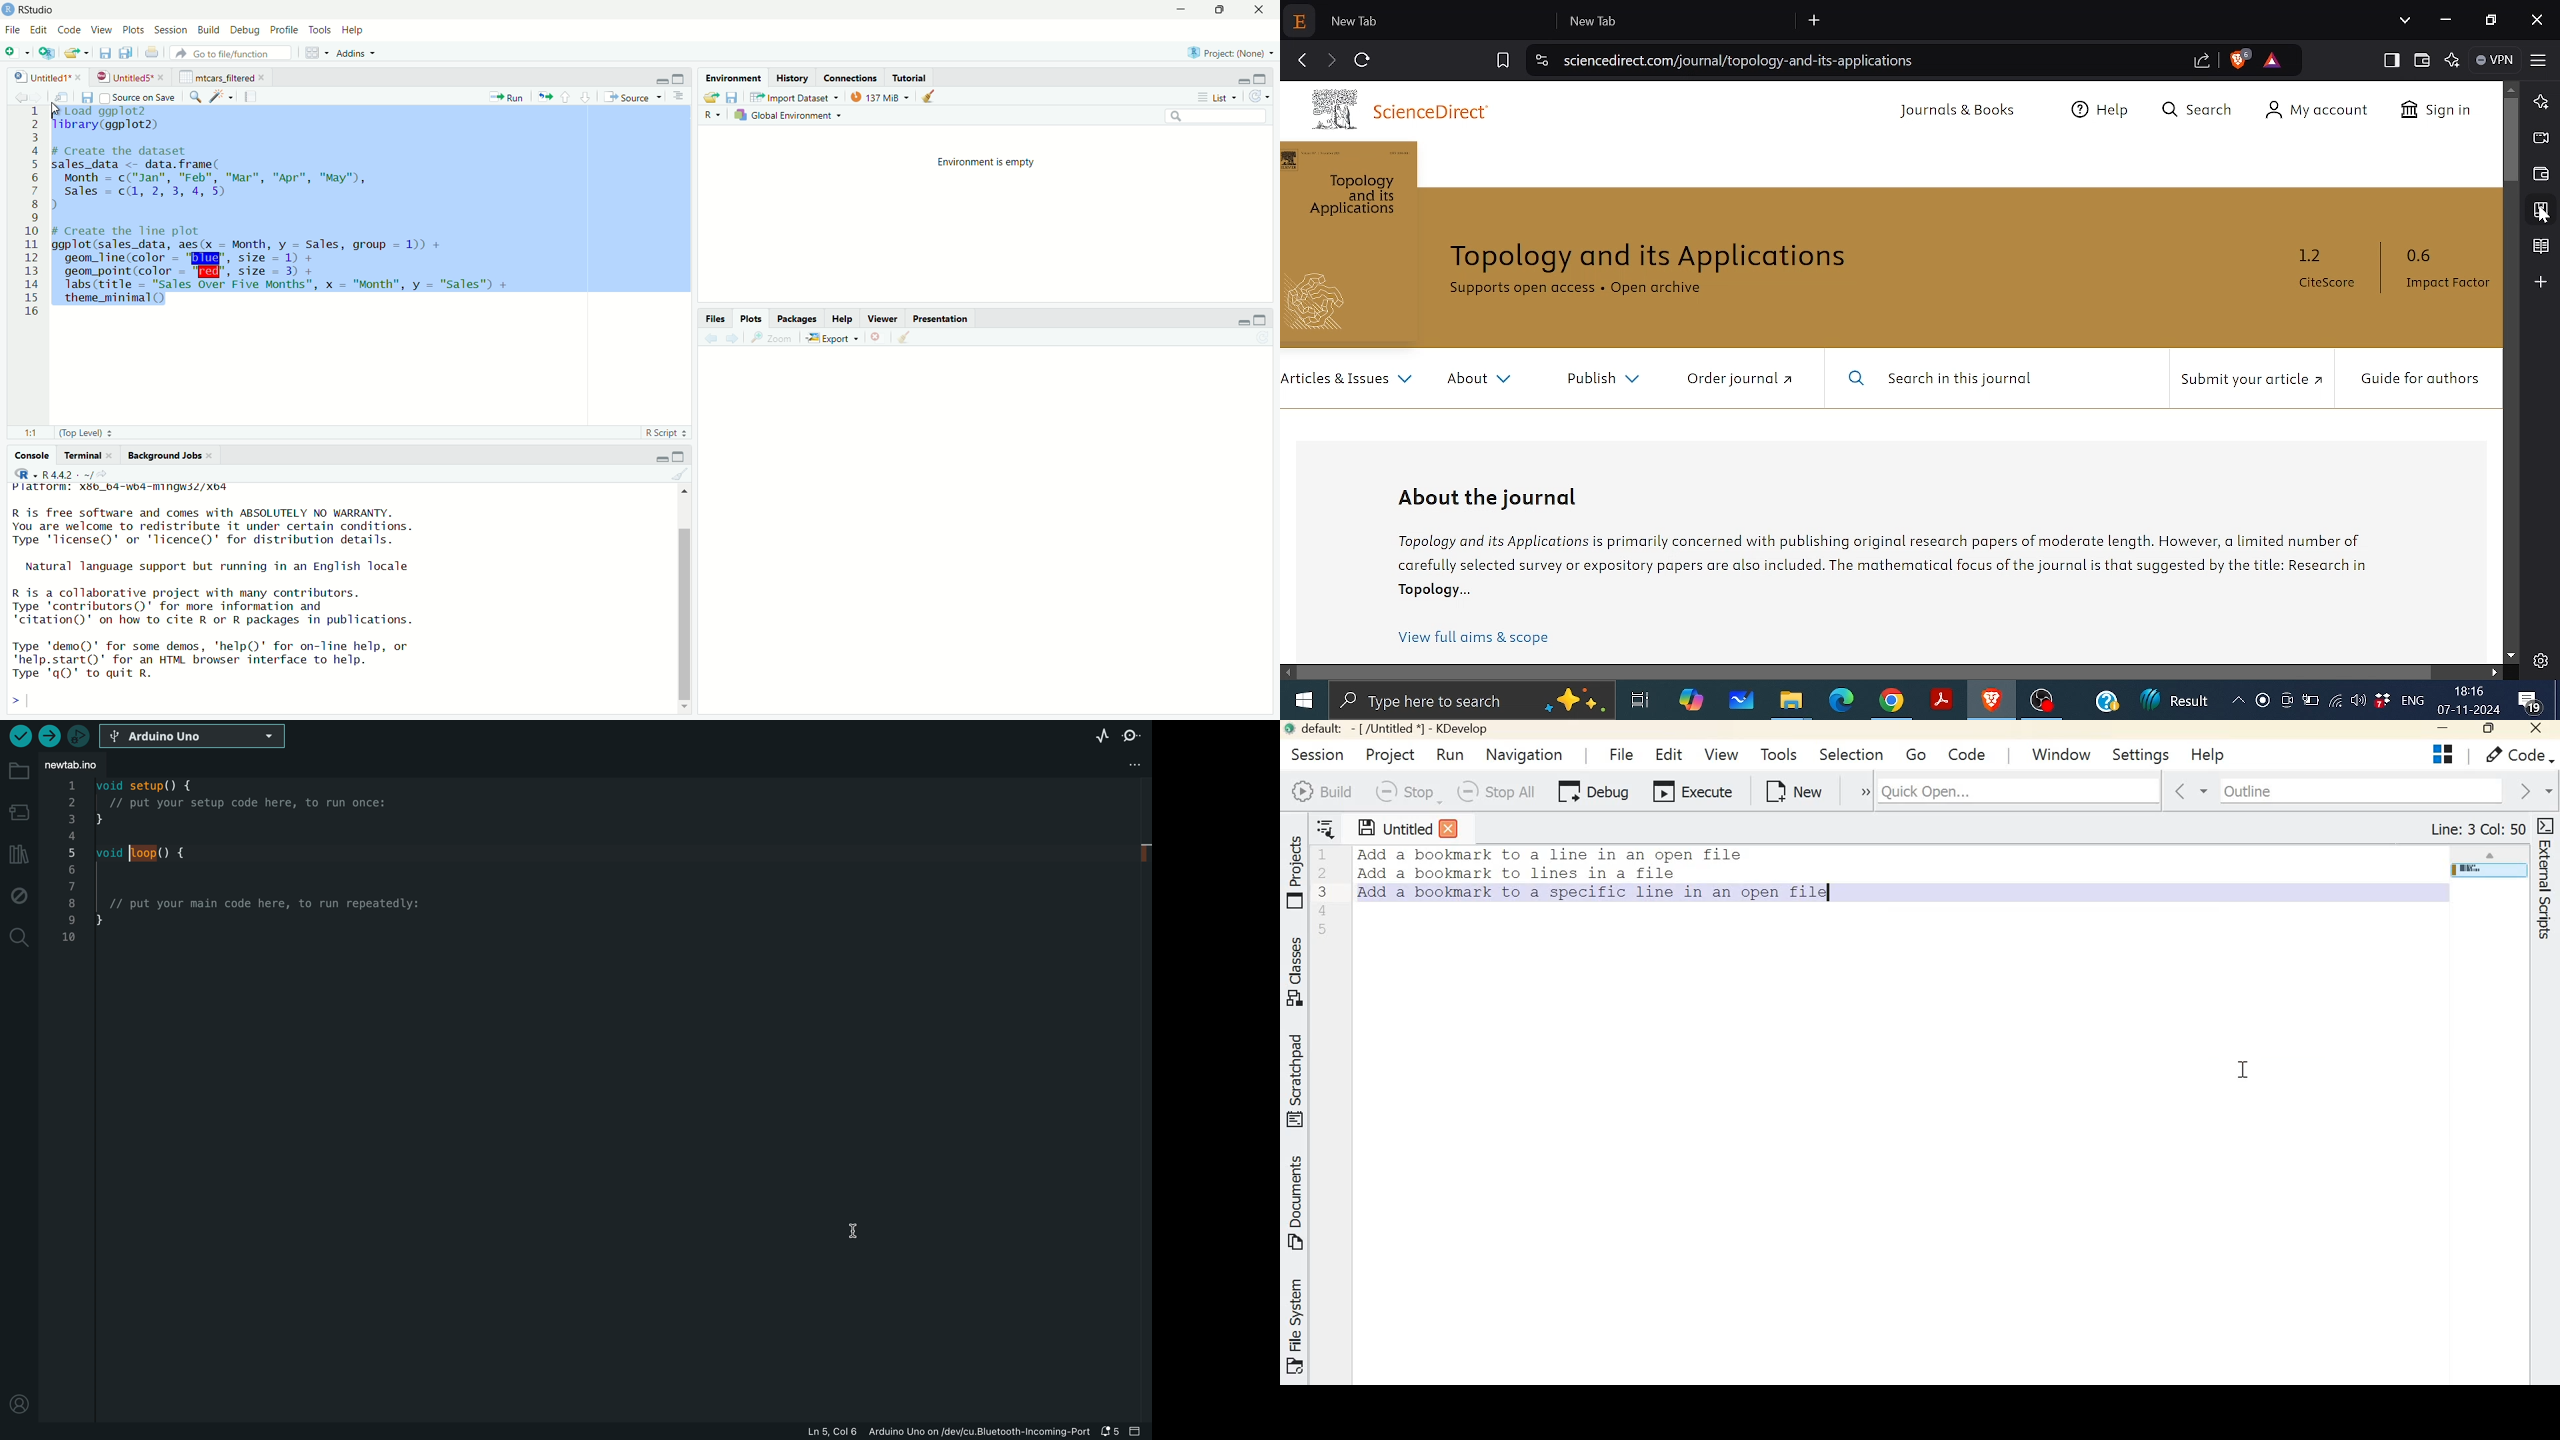 This screenshot has height=1456, width=2576. What do you see at coordinates (929, 96) in the screenshot?
I see `clear all plots` at bounding box center [929, 96].